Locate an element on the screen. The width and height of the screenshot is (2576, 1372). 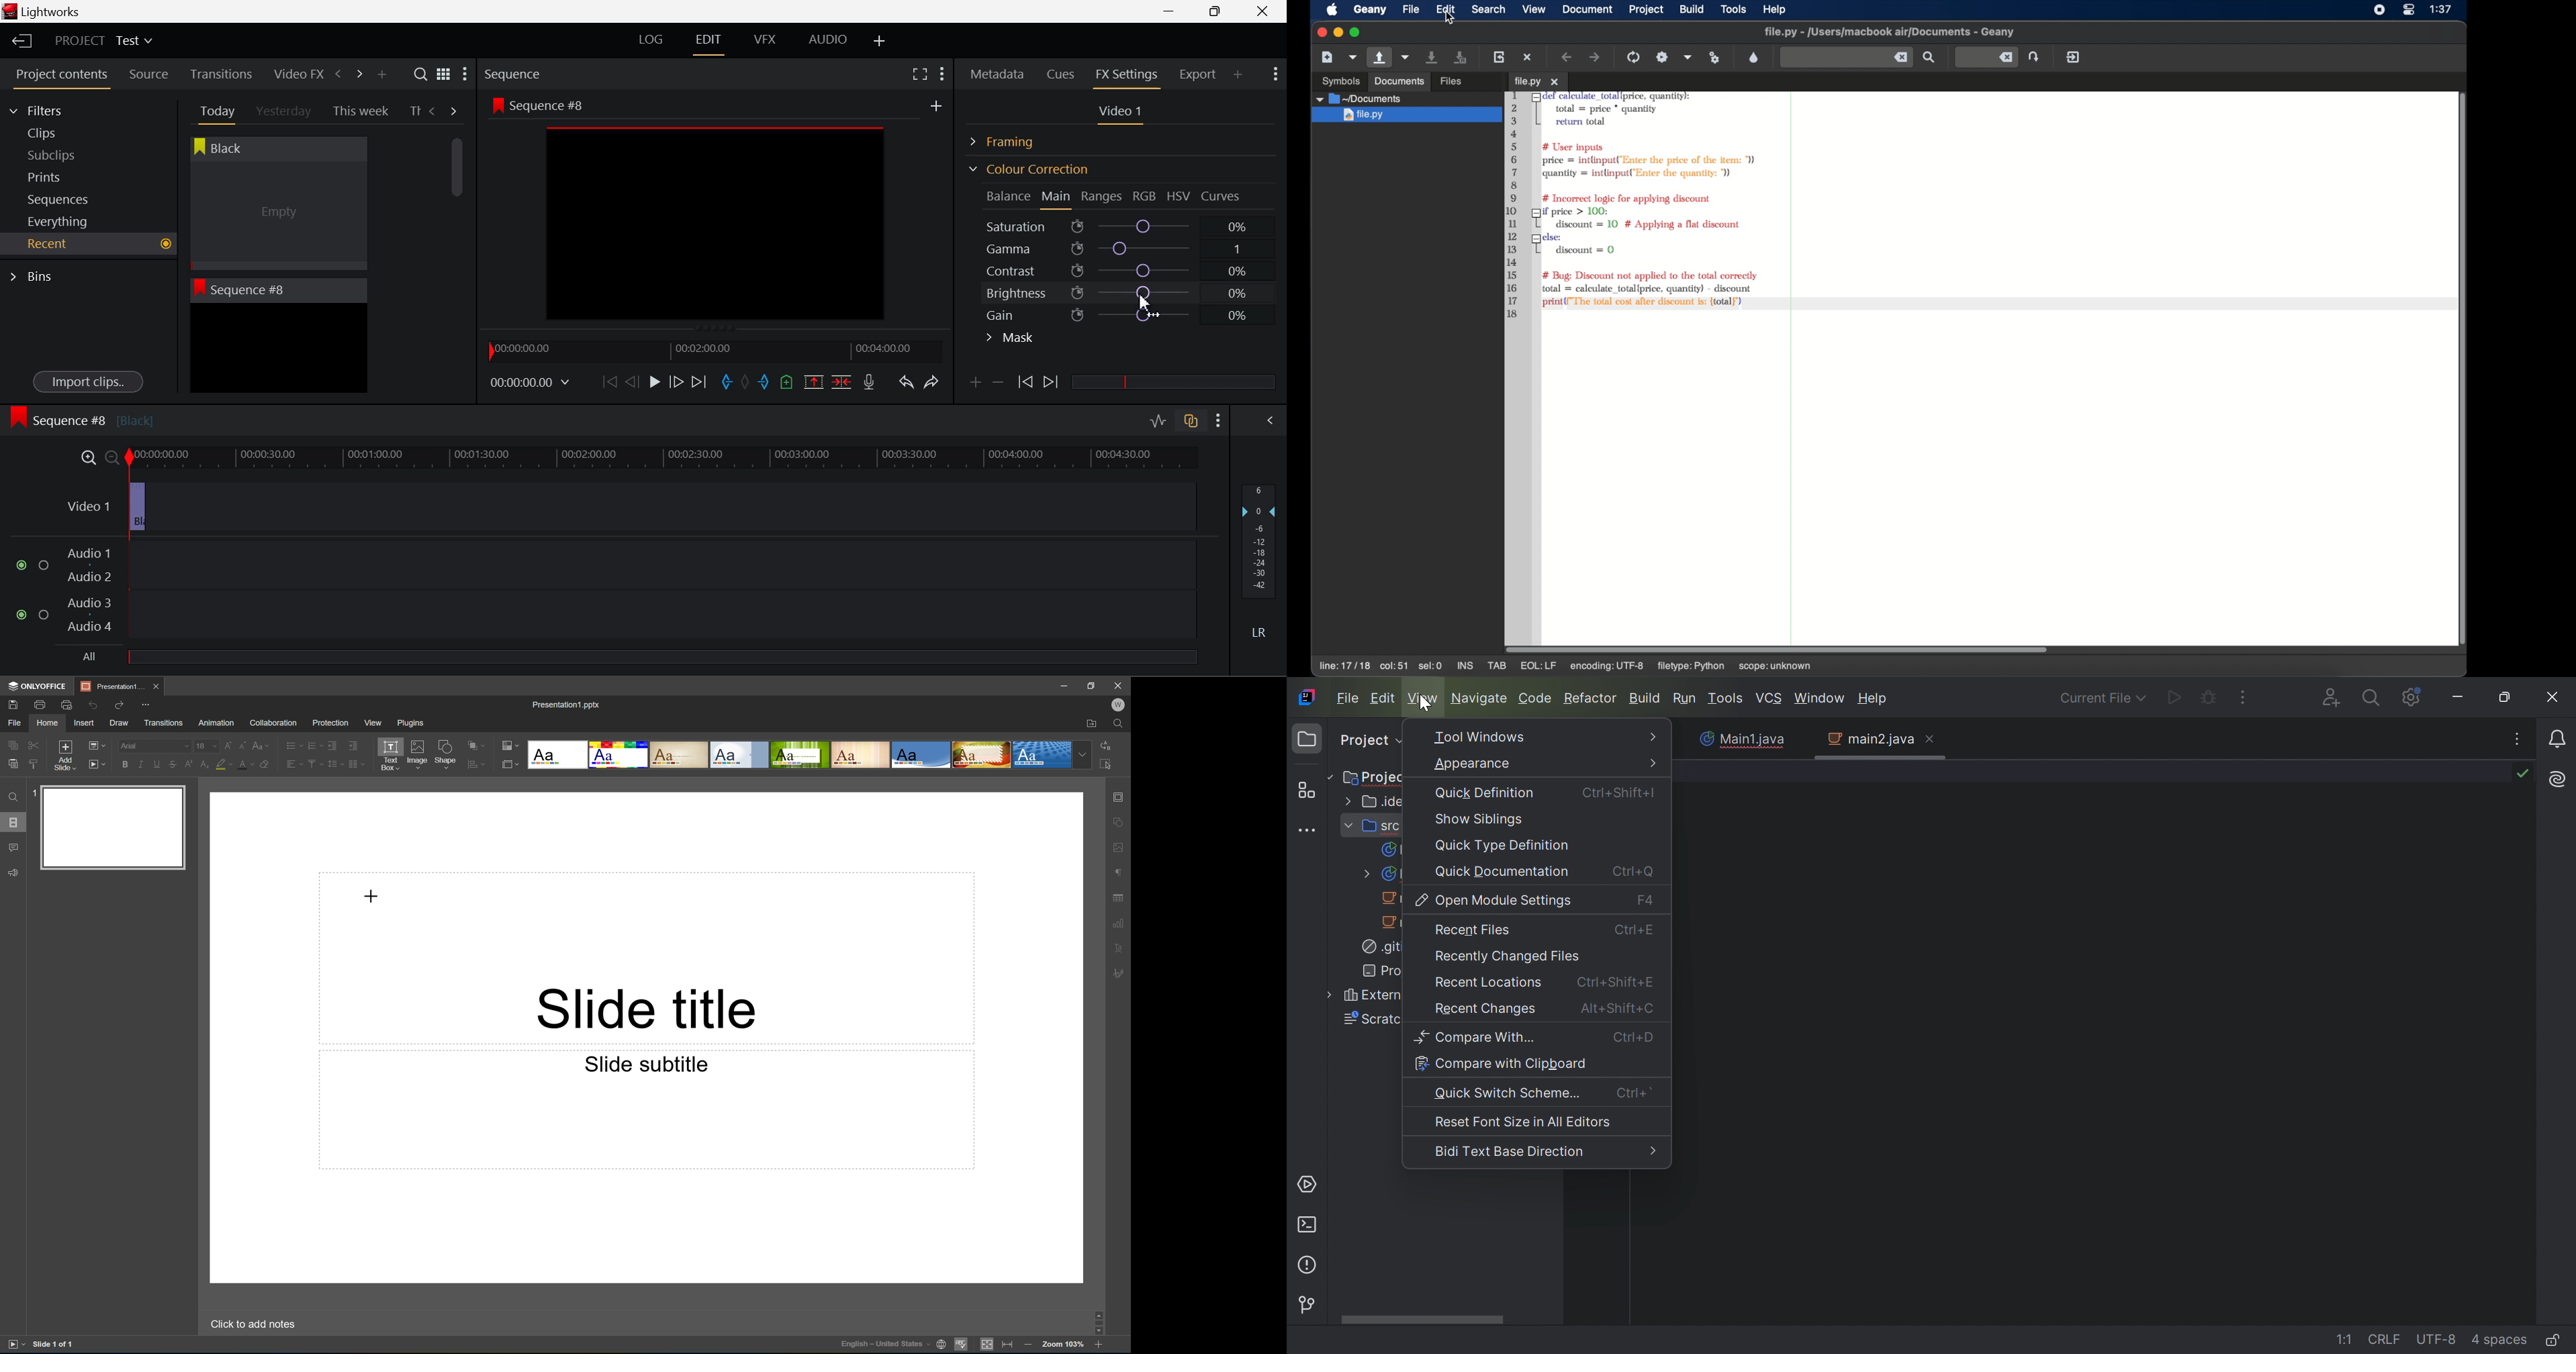
navigate back a location is located at coordinates (1567, 57).